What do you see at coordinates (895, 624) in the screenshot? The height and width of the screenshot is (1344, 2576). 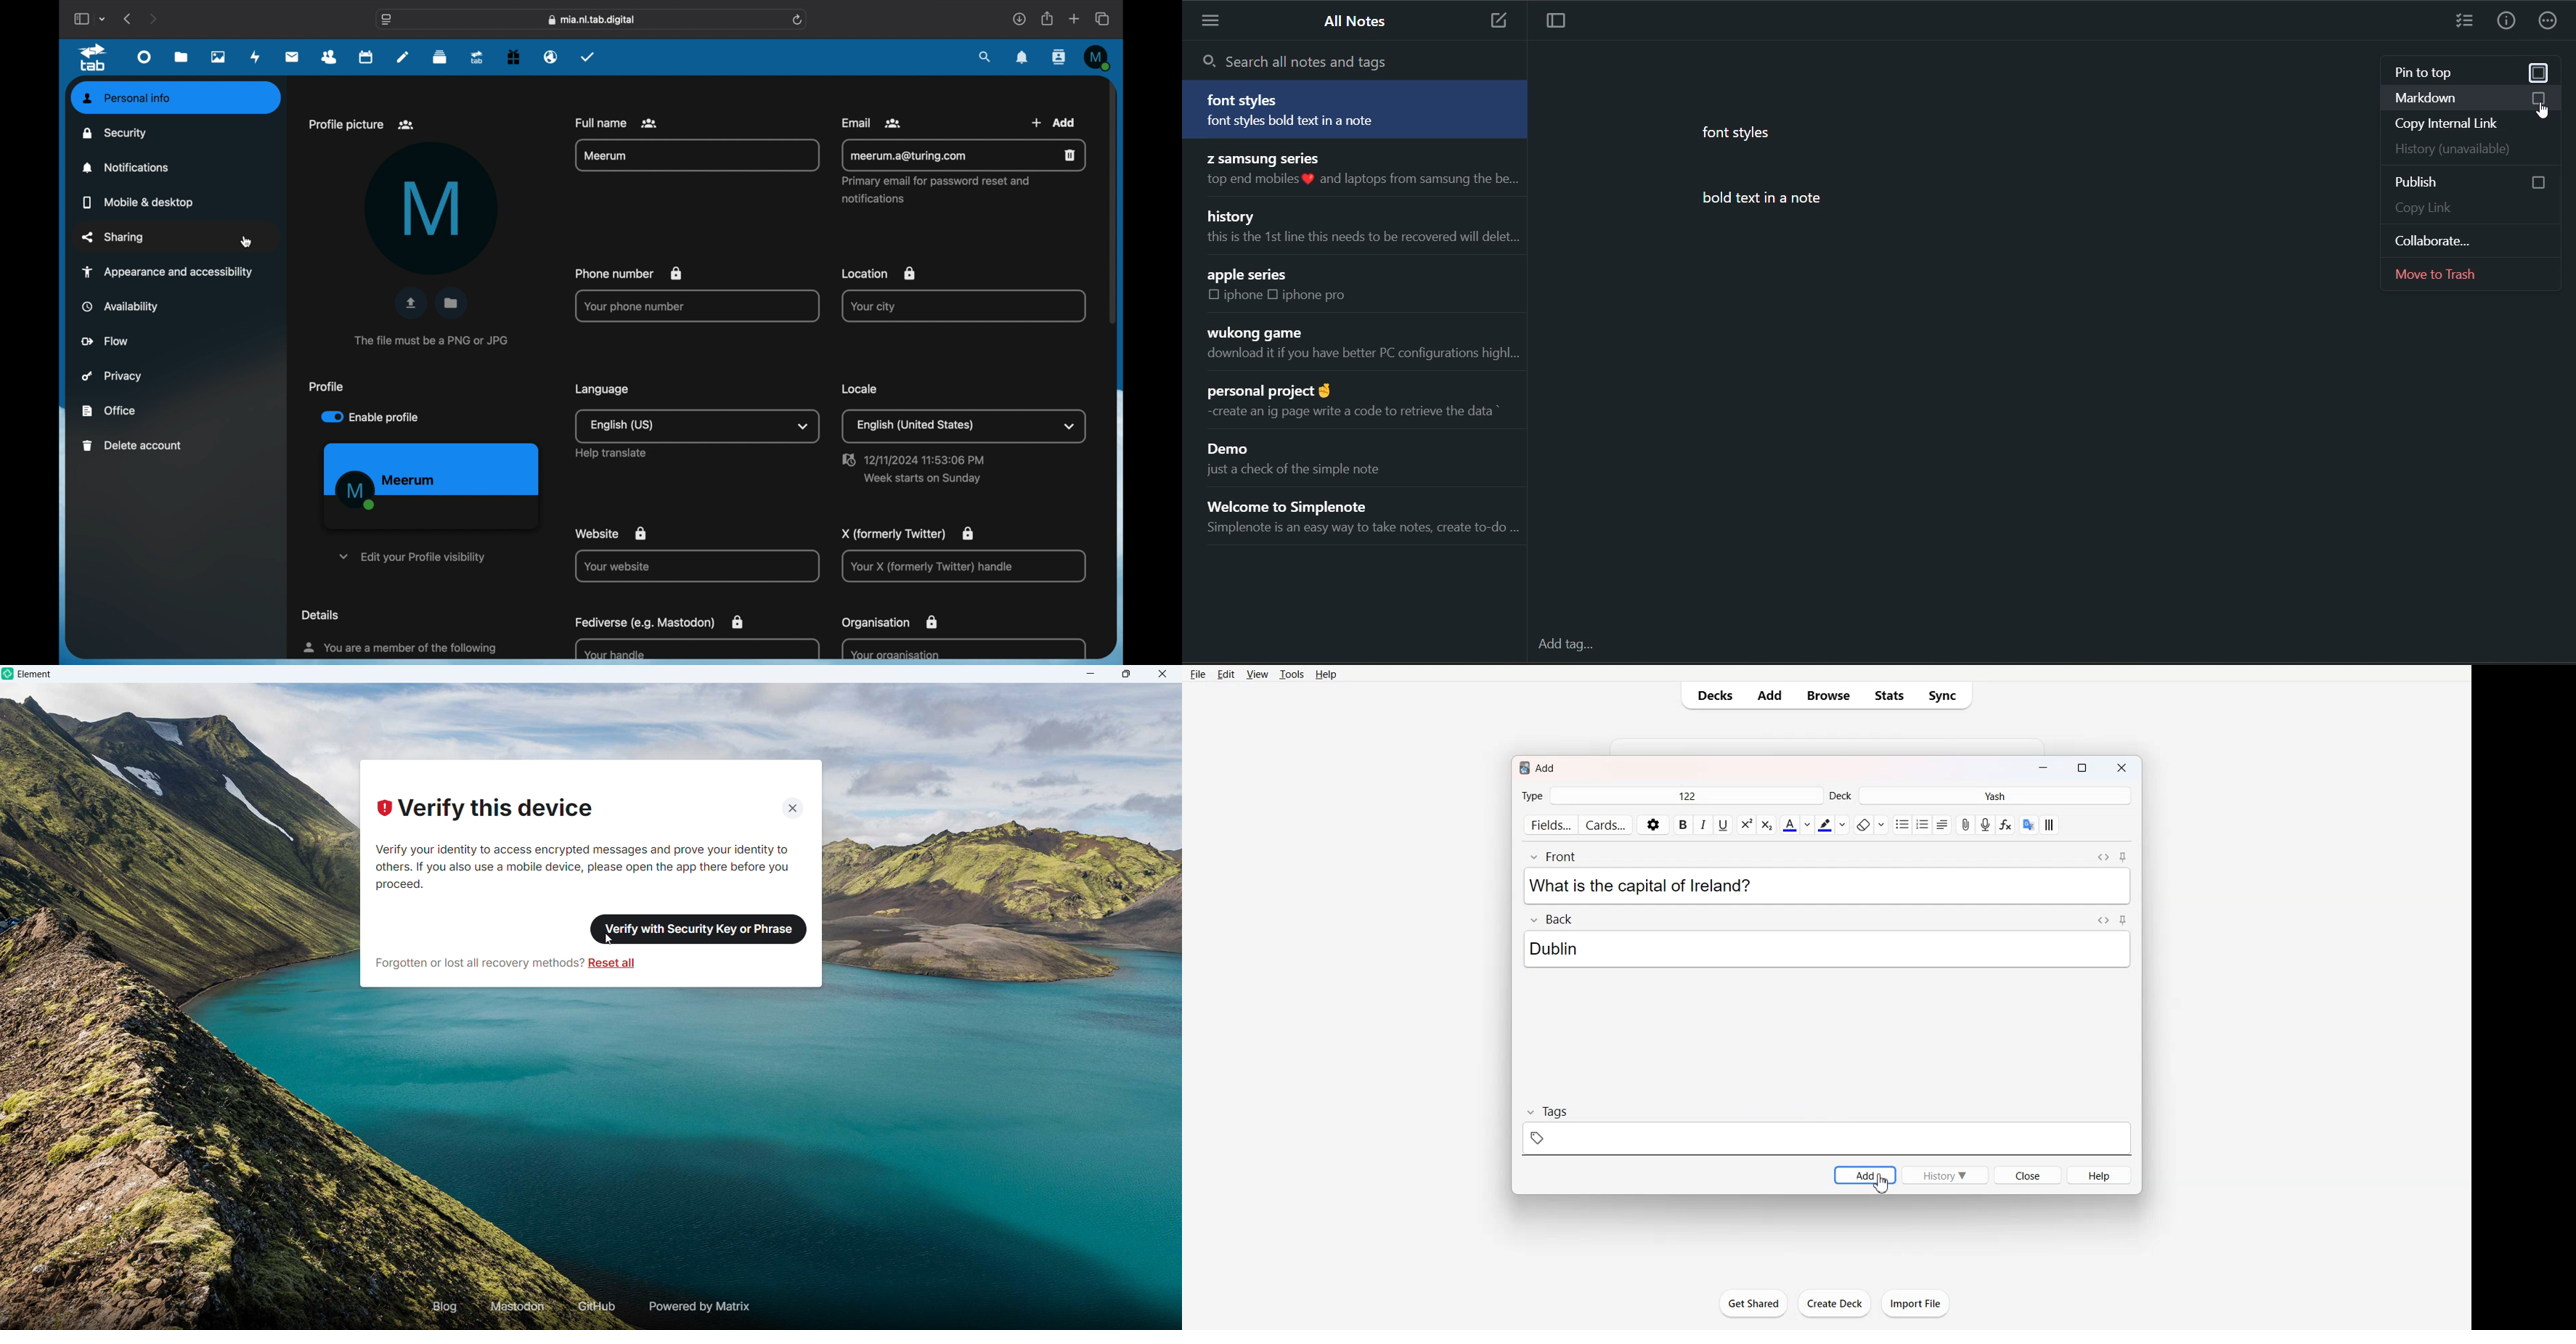 I see `organisation` at bounding box center [895, 624].